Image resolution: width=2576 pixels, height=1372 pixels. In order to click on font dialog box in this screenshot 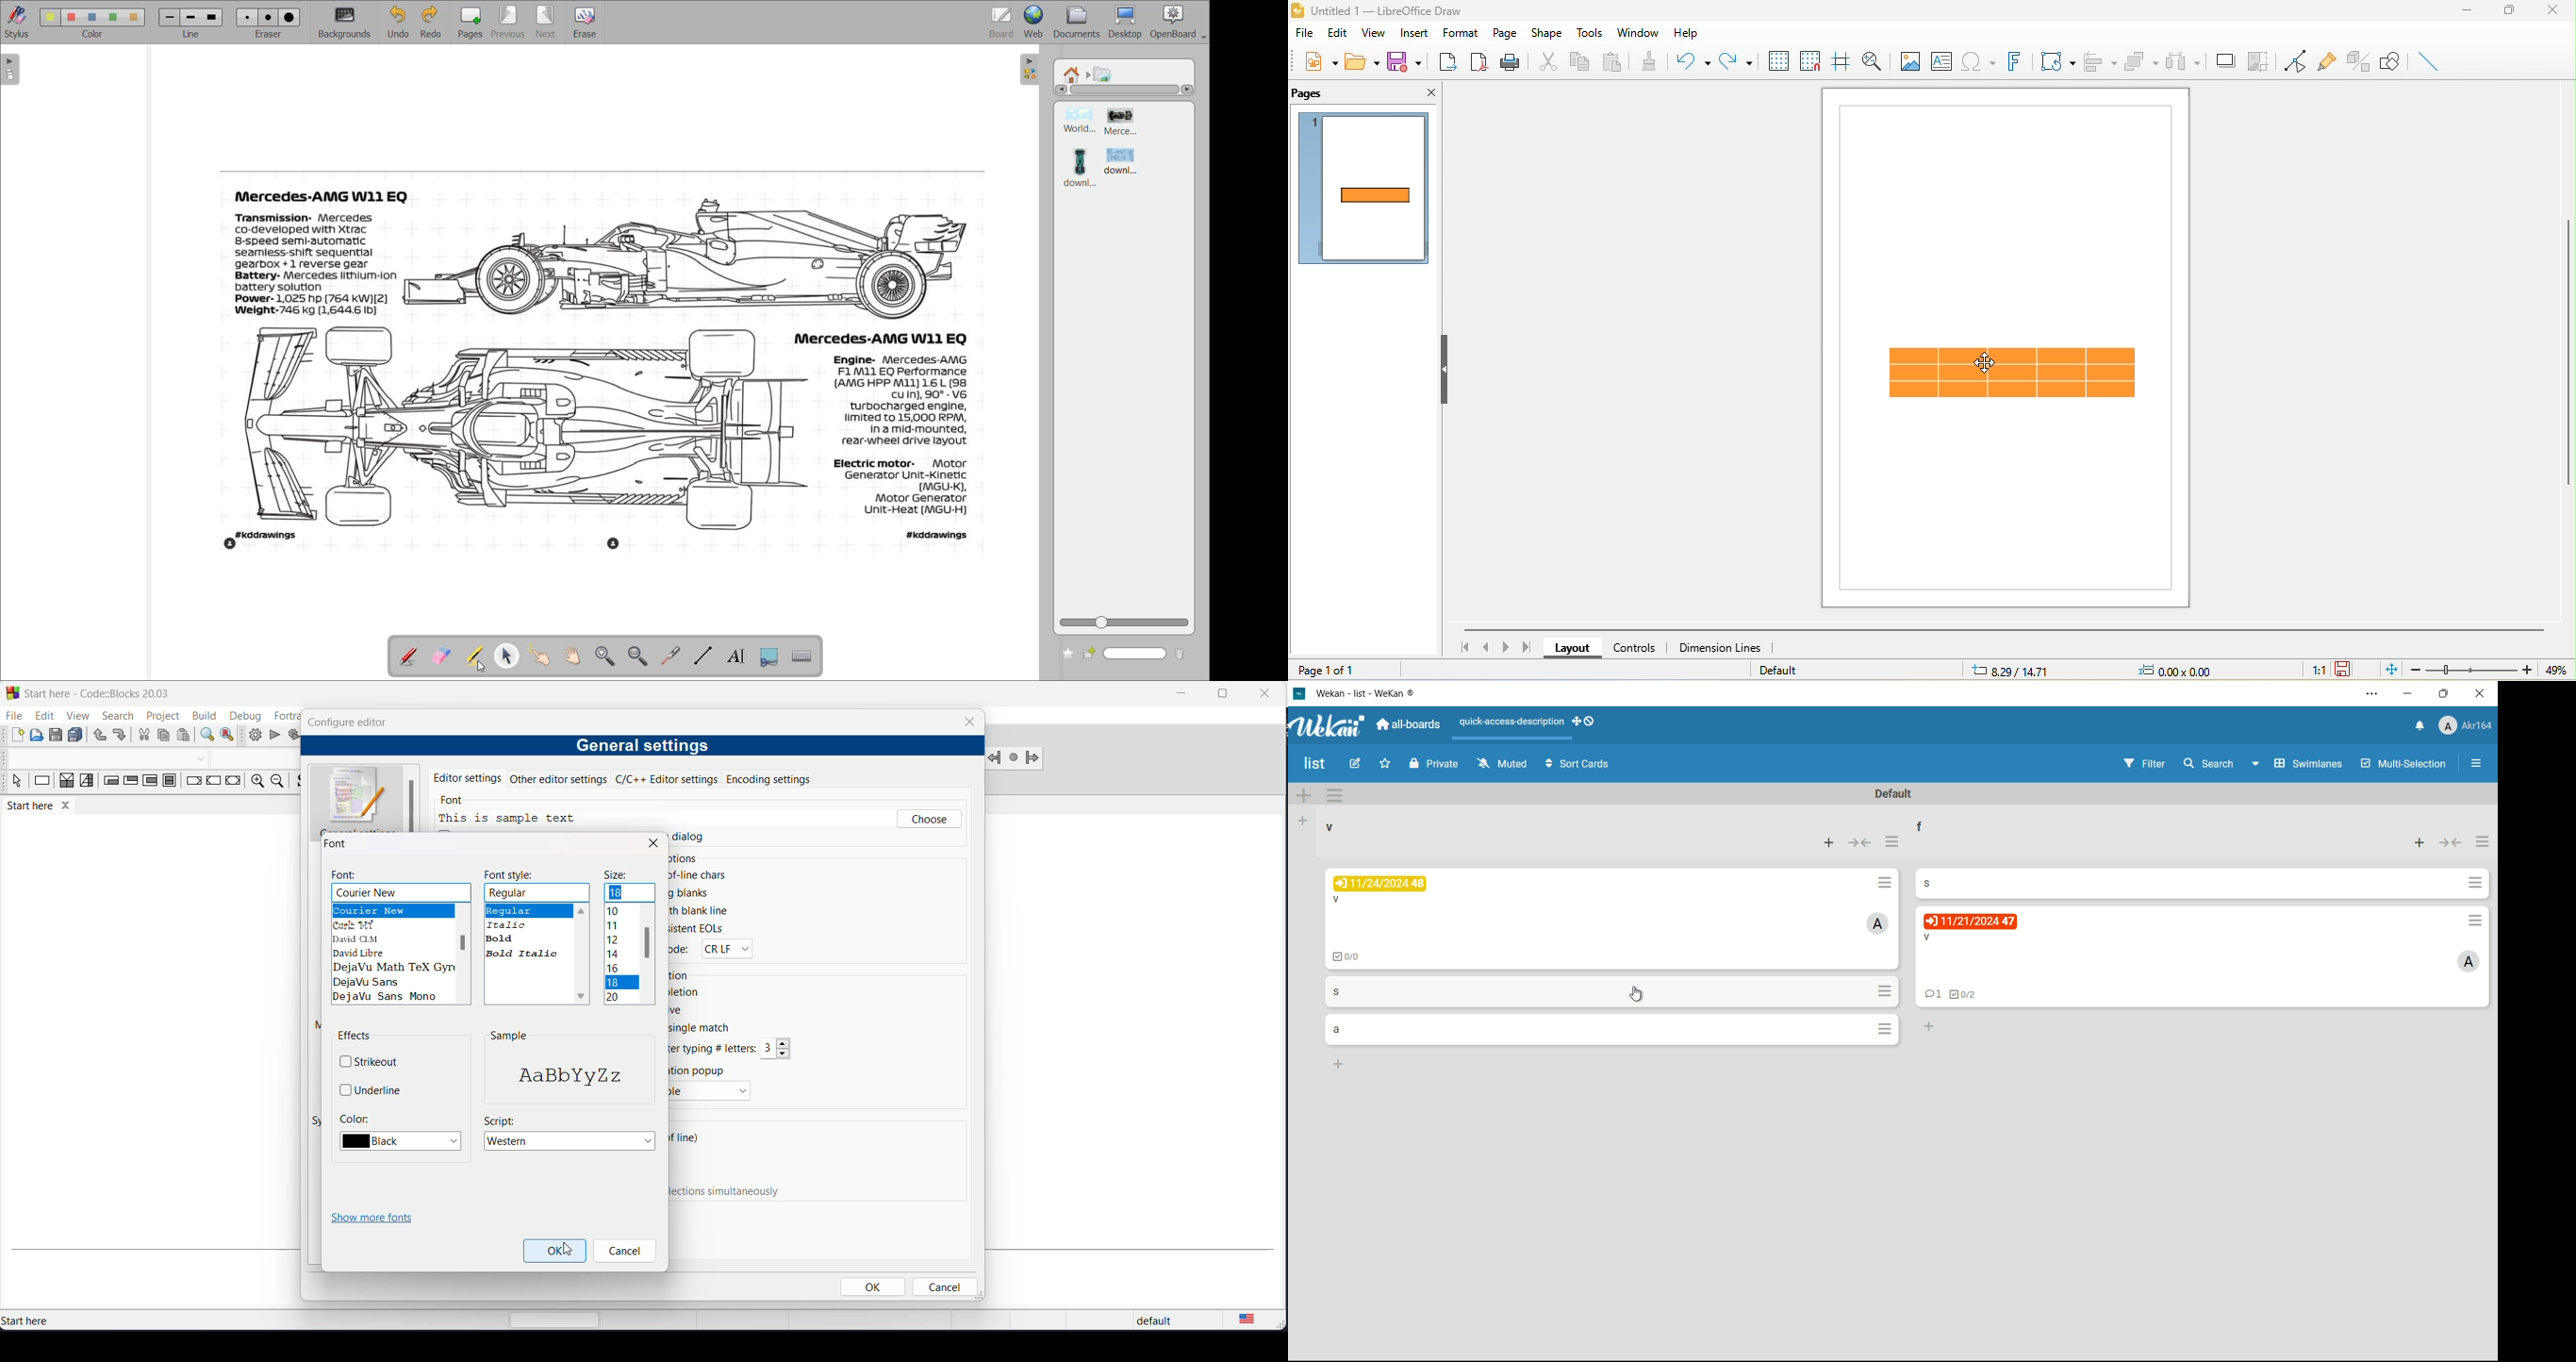, I will do `click(340, 844)`.